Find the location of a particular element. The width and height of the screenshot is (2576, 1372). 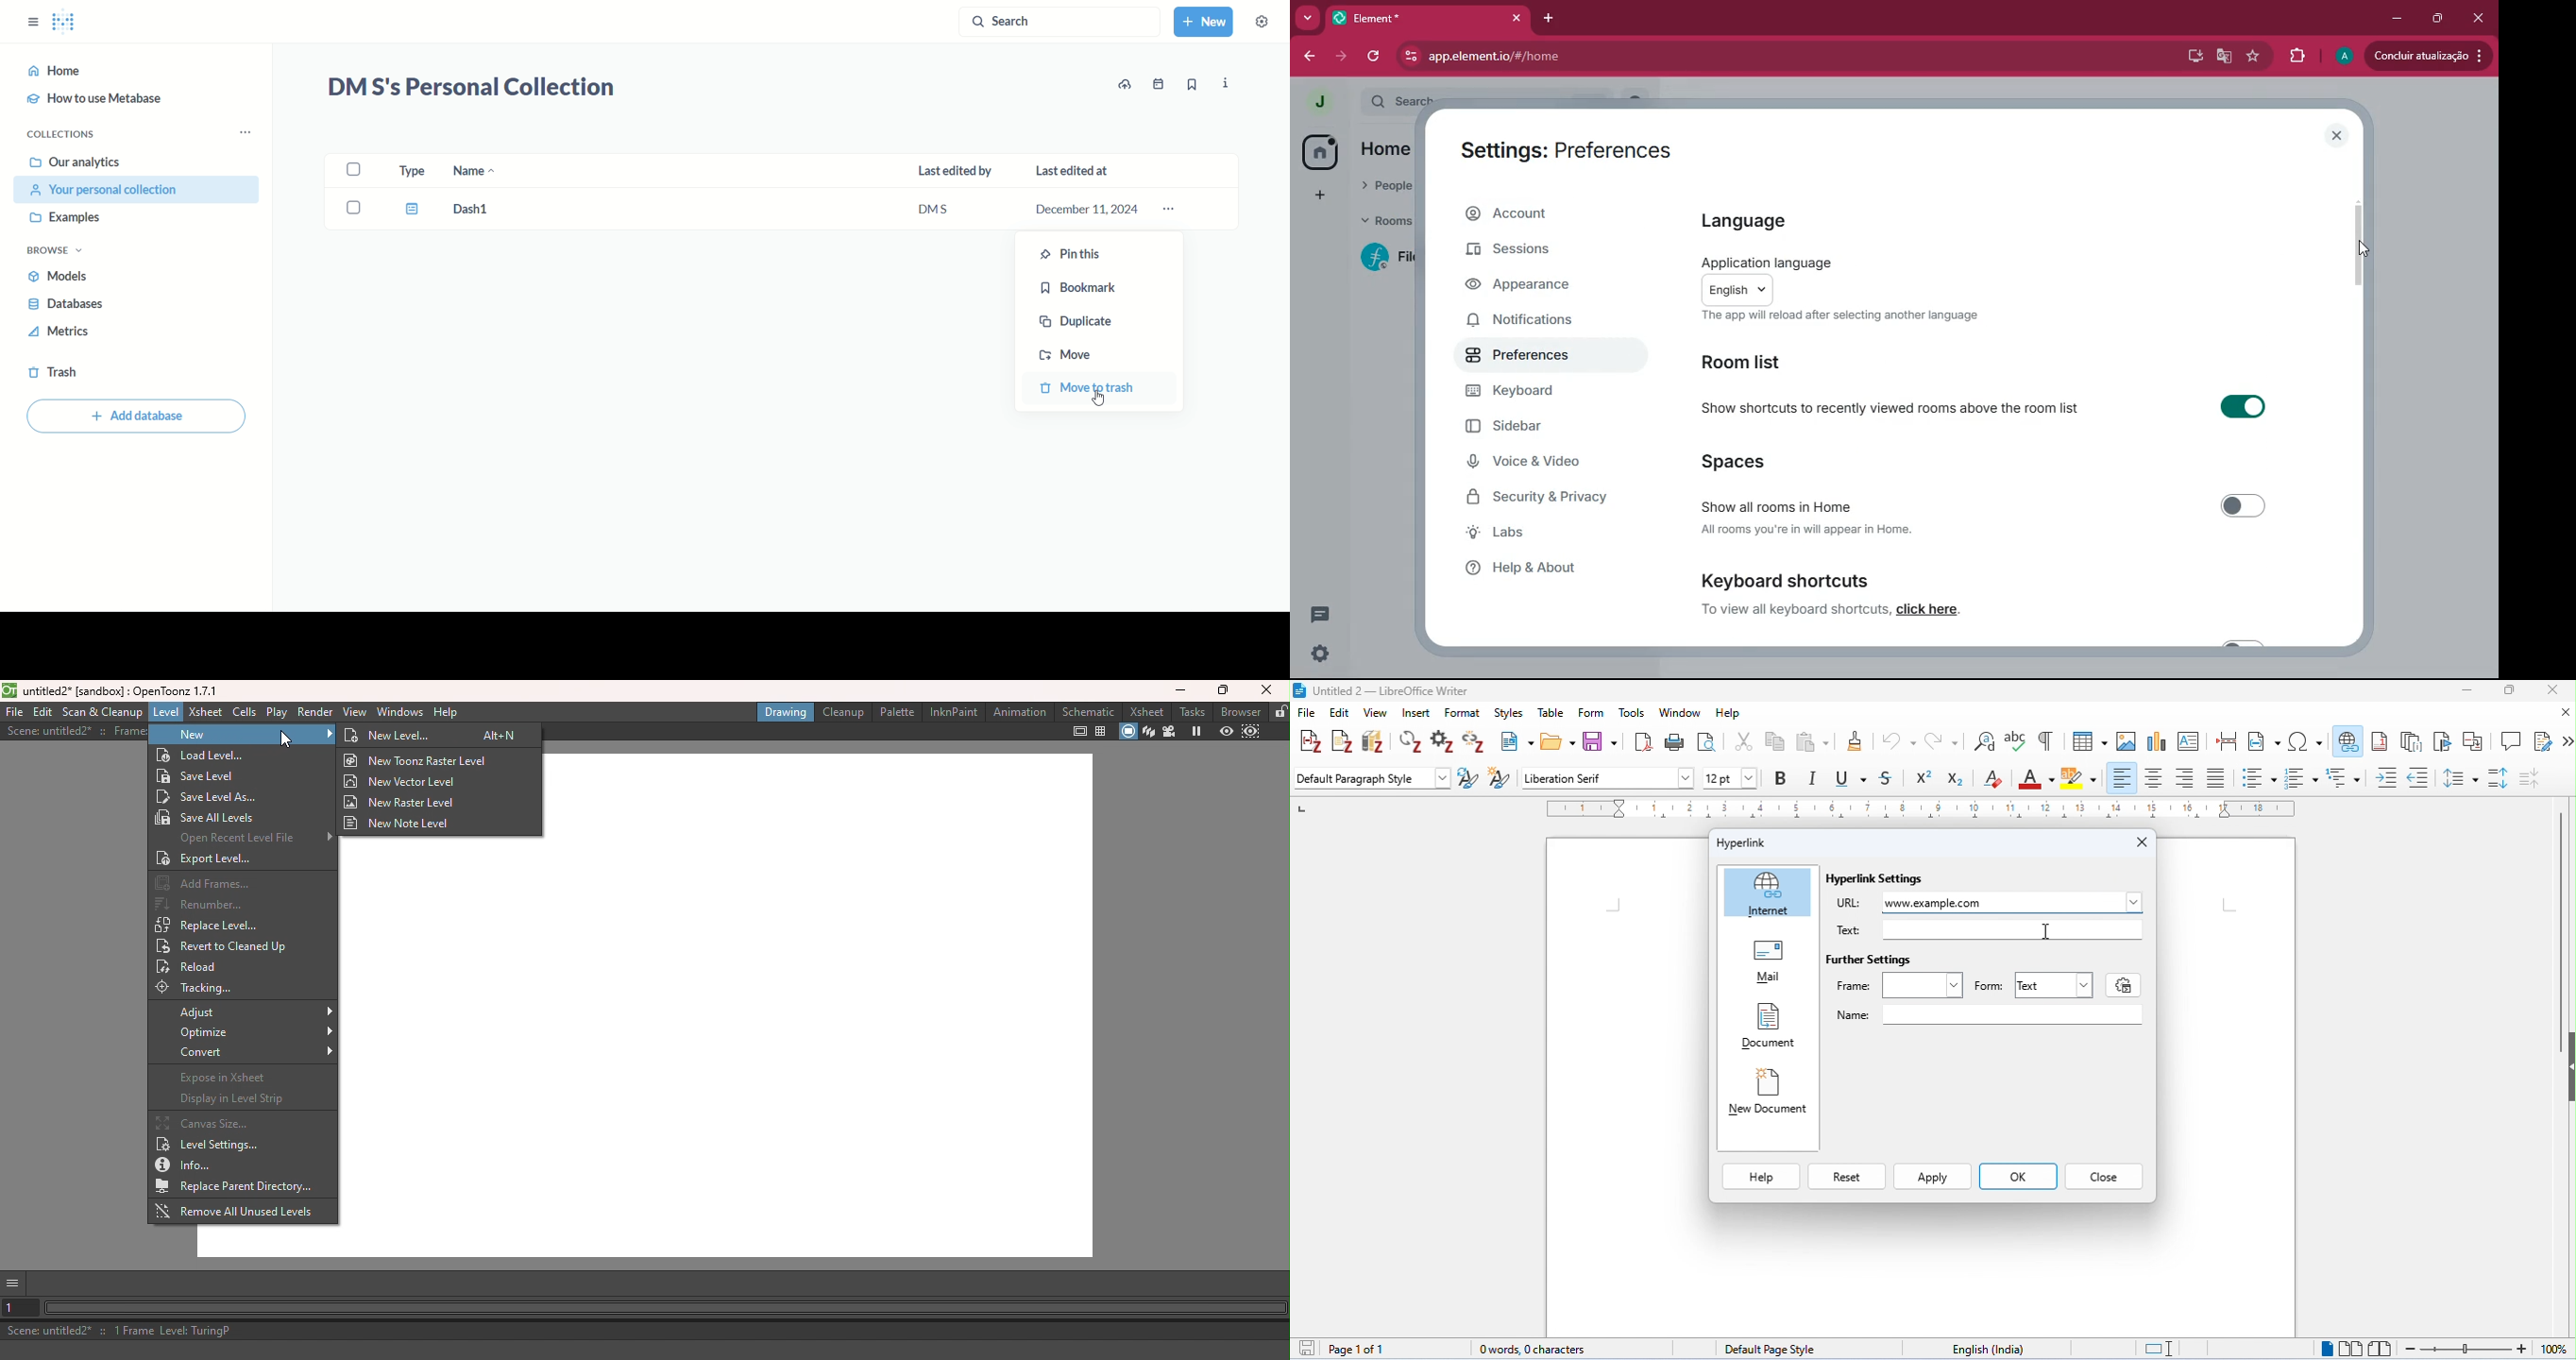

Form: | is located at coordinates (1989, 983).